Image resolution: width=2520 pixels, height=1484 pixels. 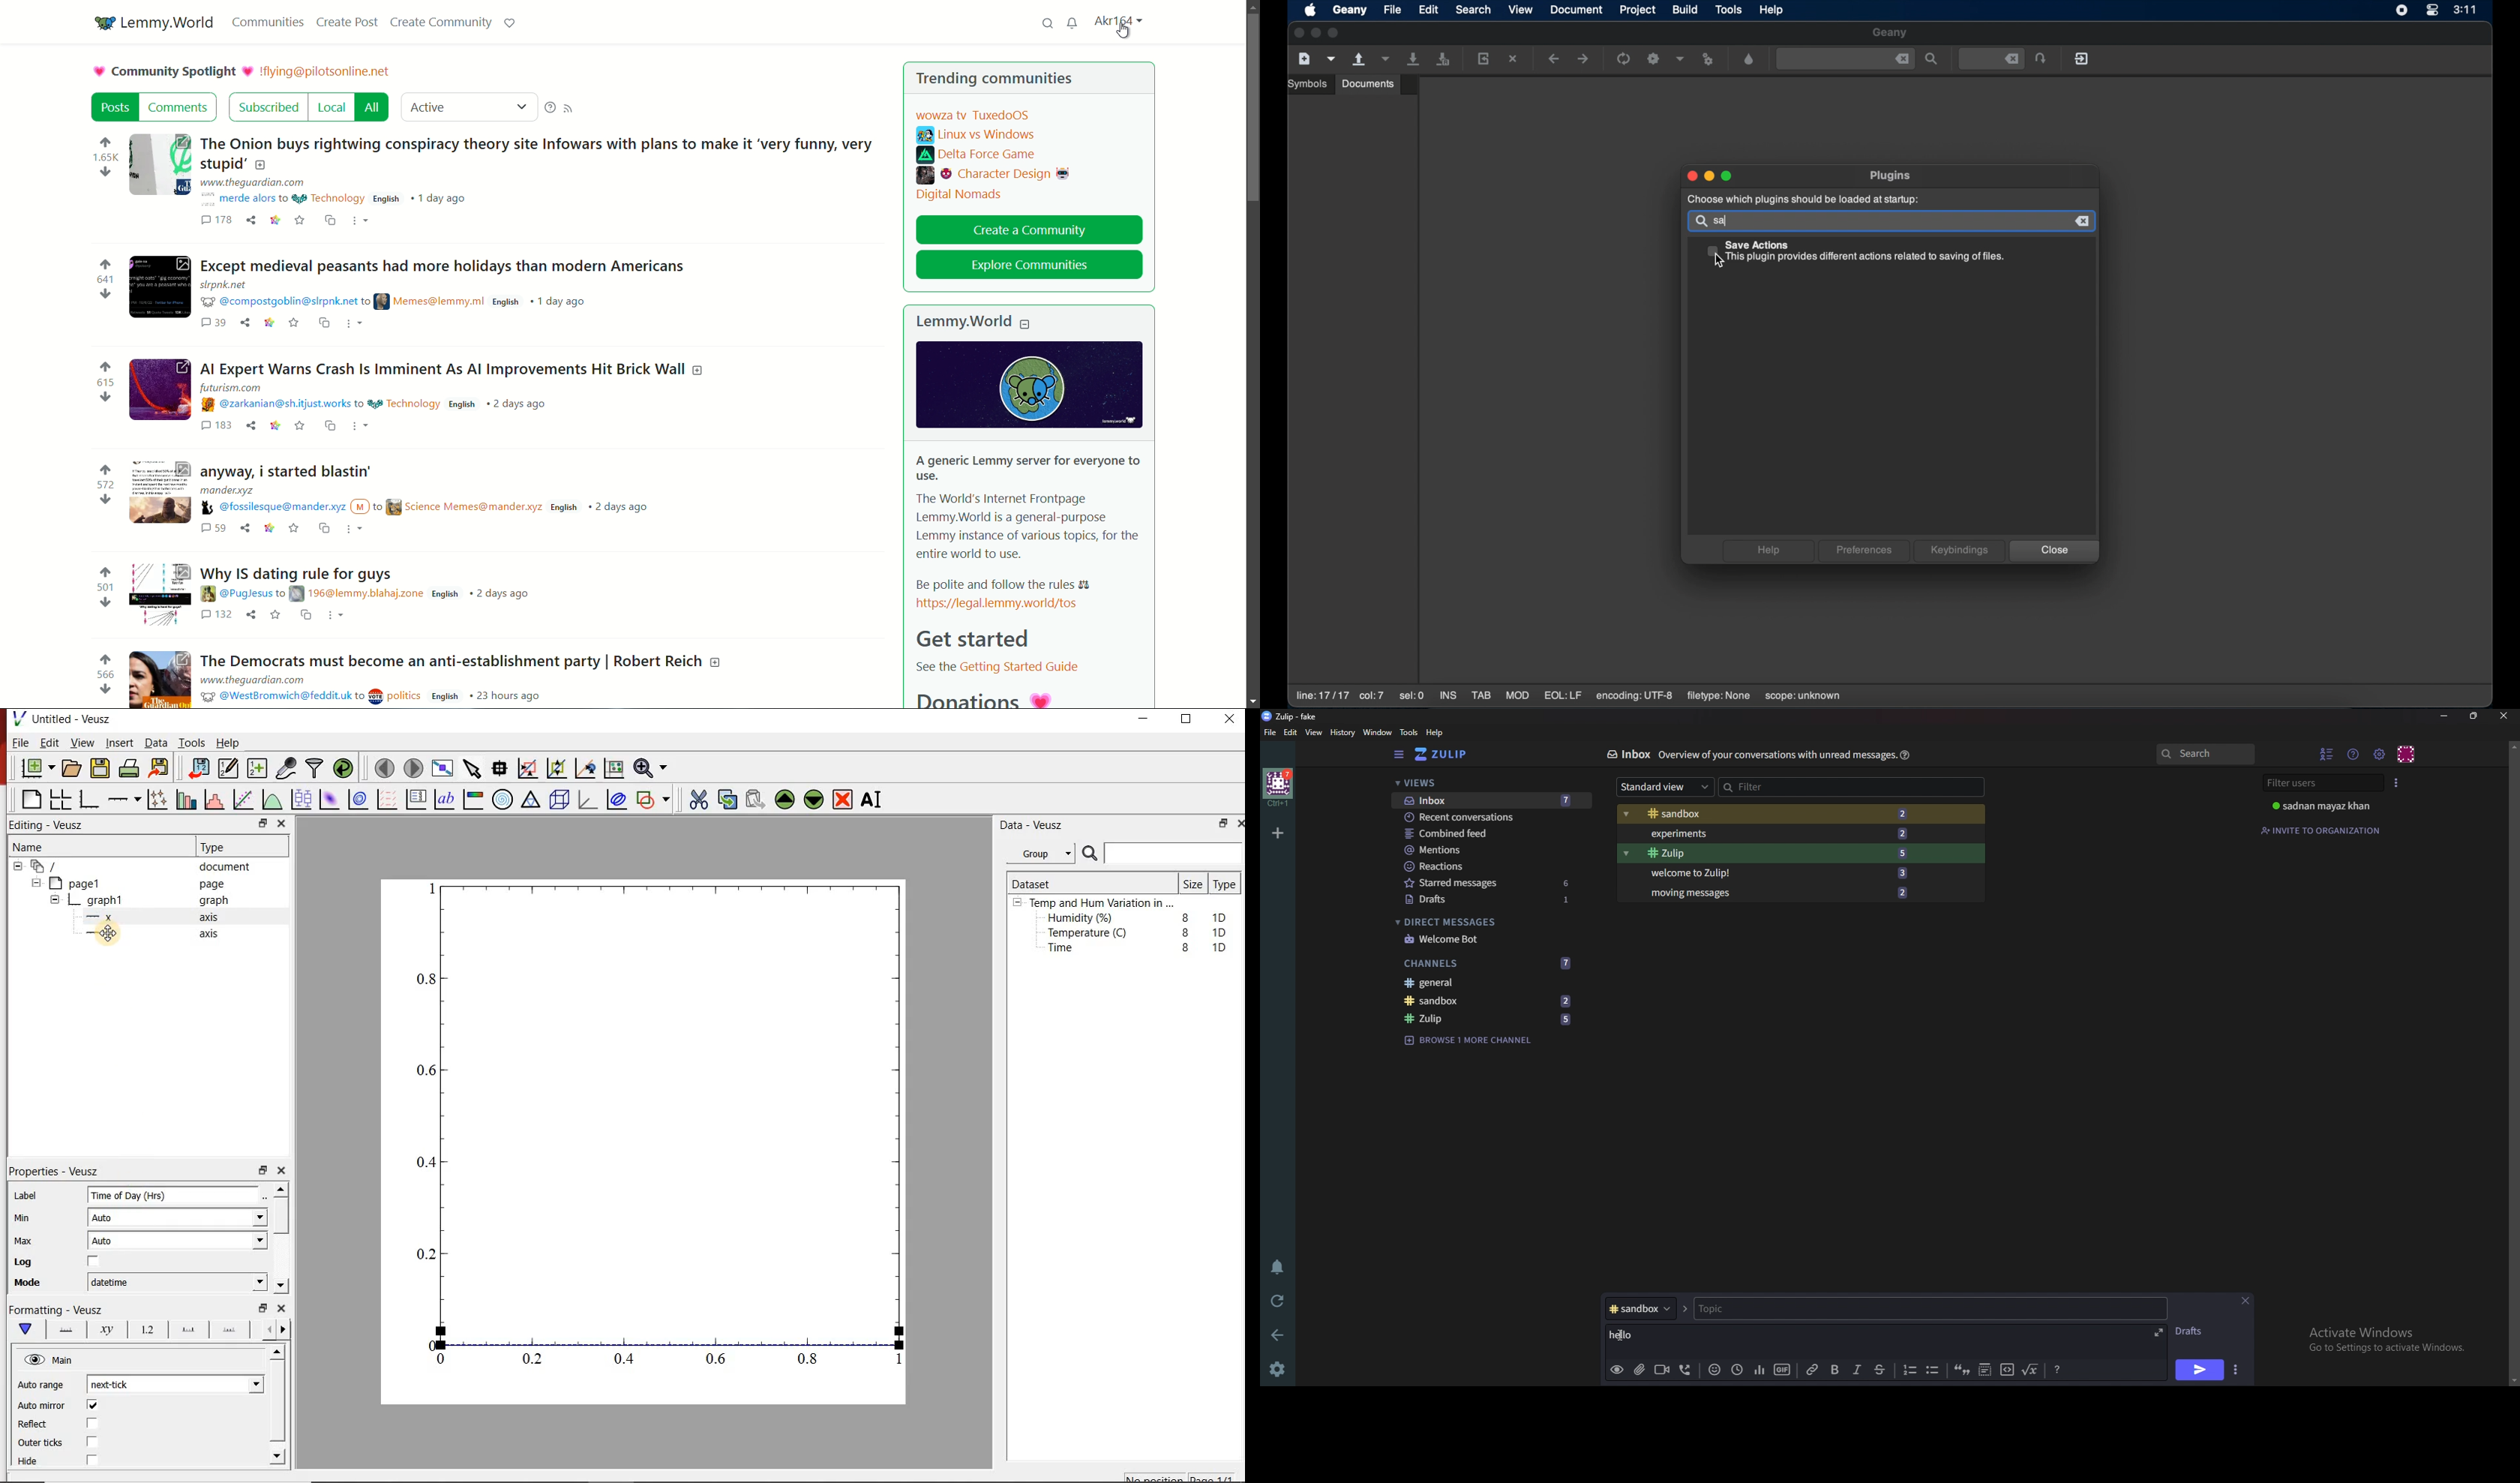 I want to click on post-3, so click(x=451, y=364).